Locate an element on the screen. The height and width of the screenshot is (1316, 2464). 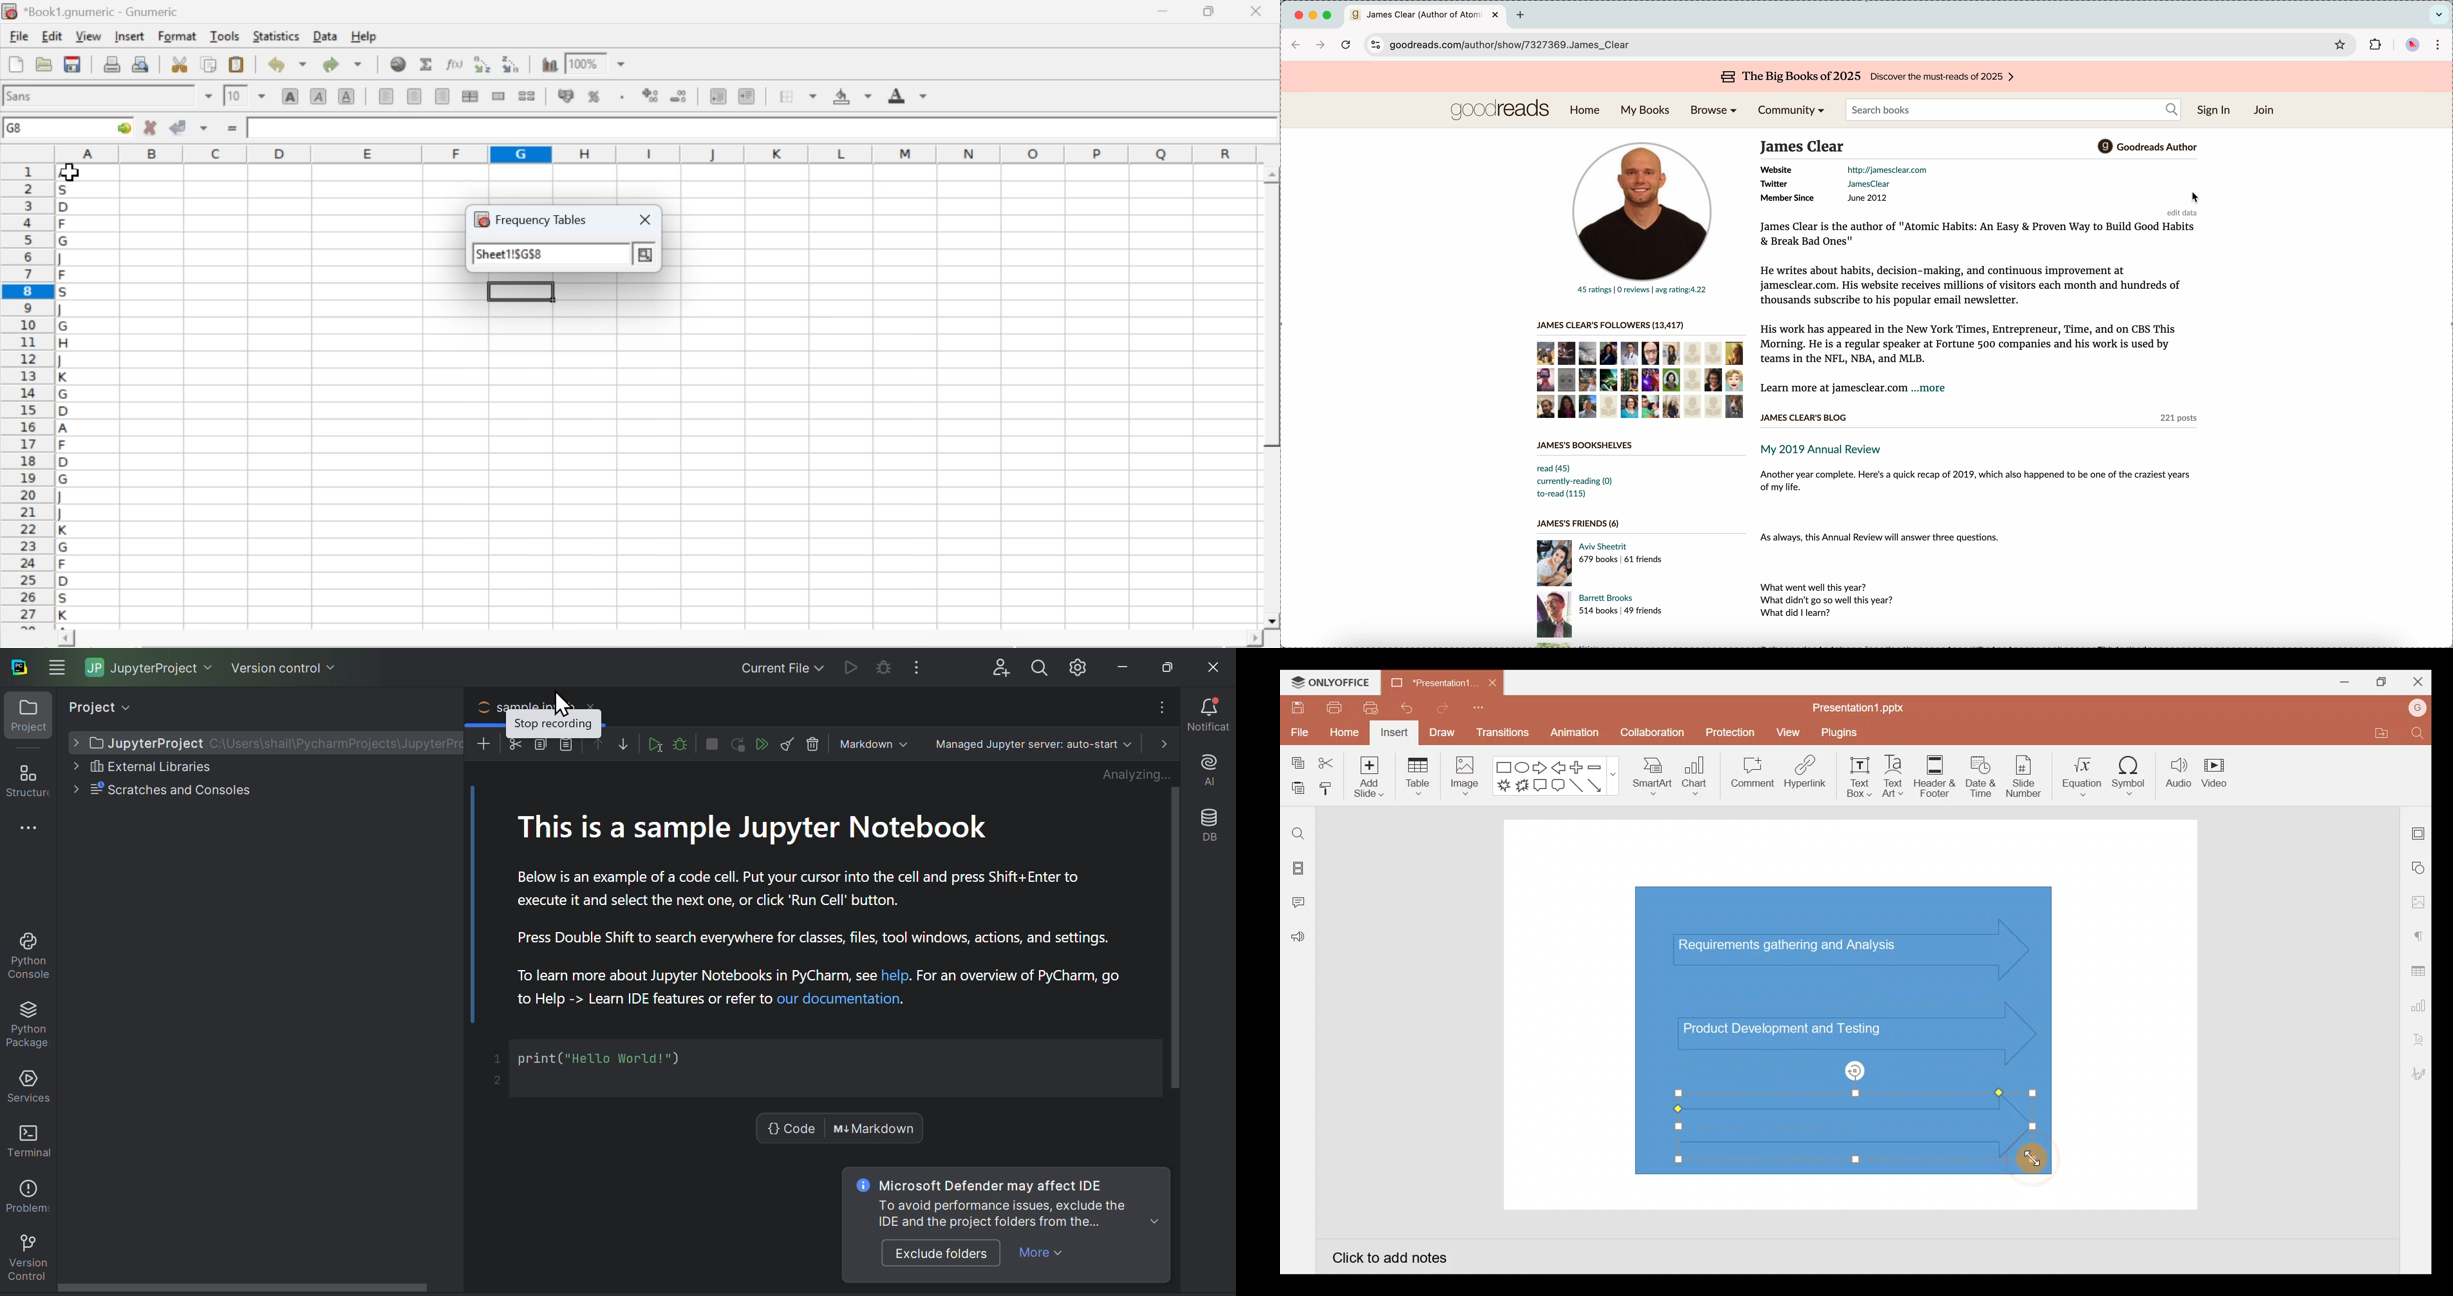
restart kernel is located at coordinates (739, 744).